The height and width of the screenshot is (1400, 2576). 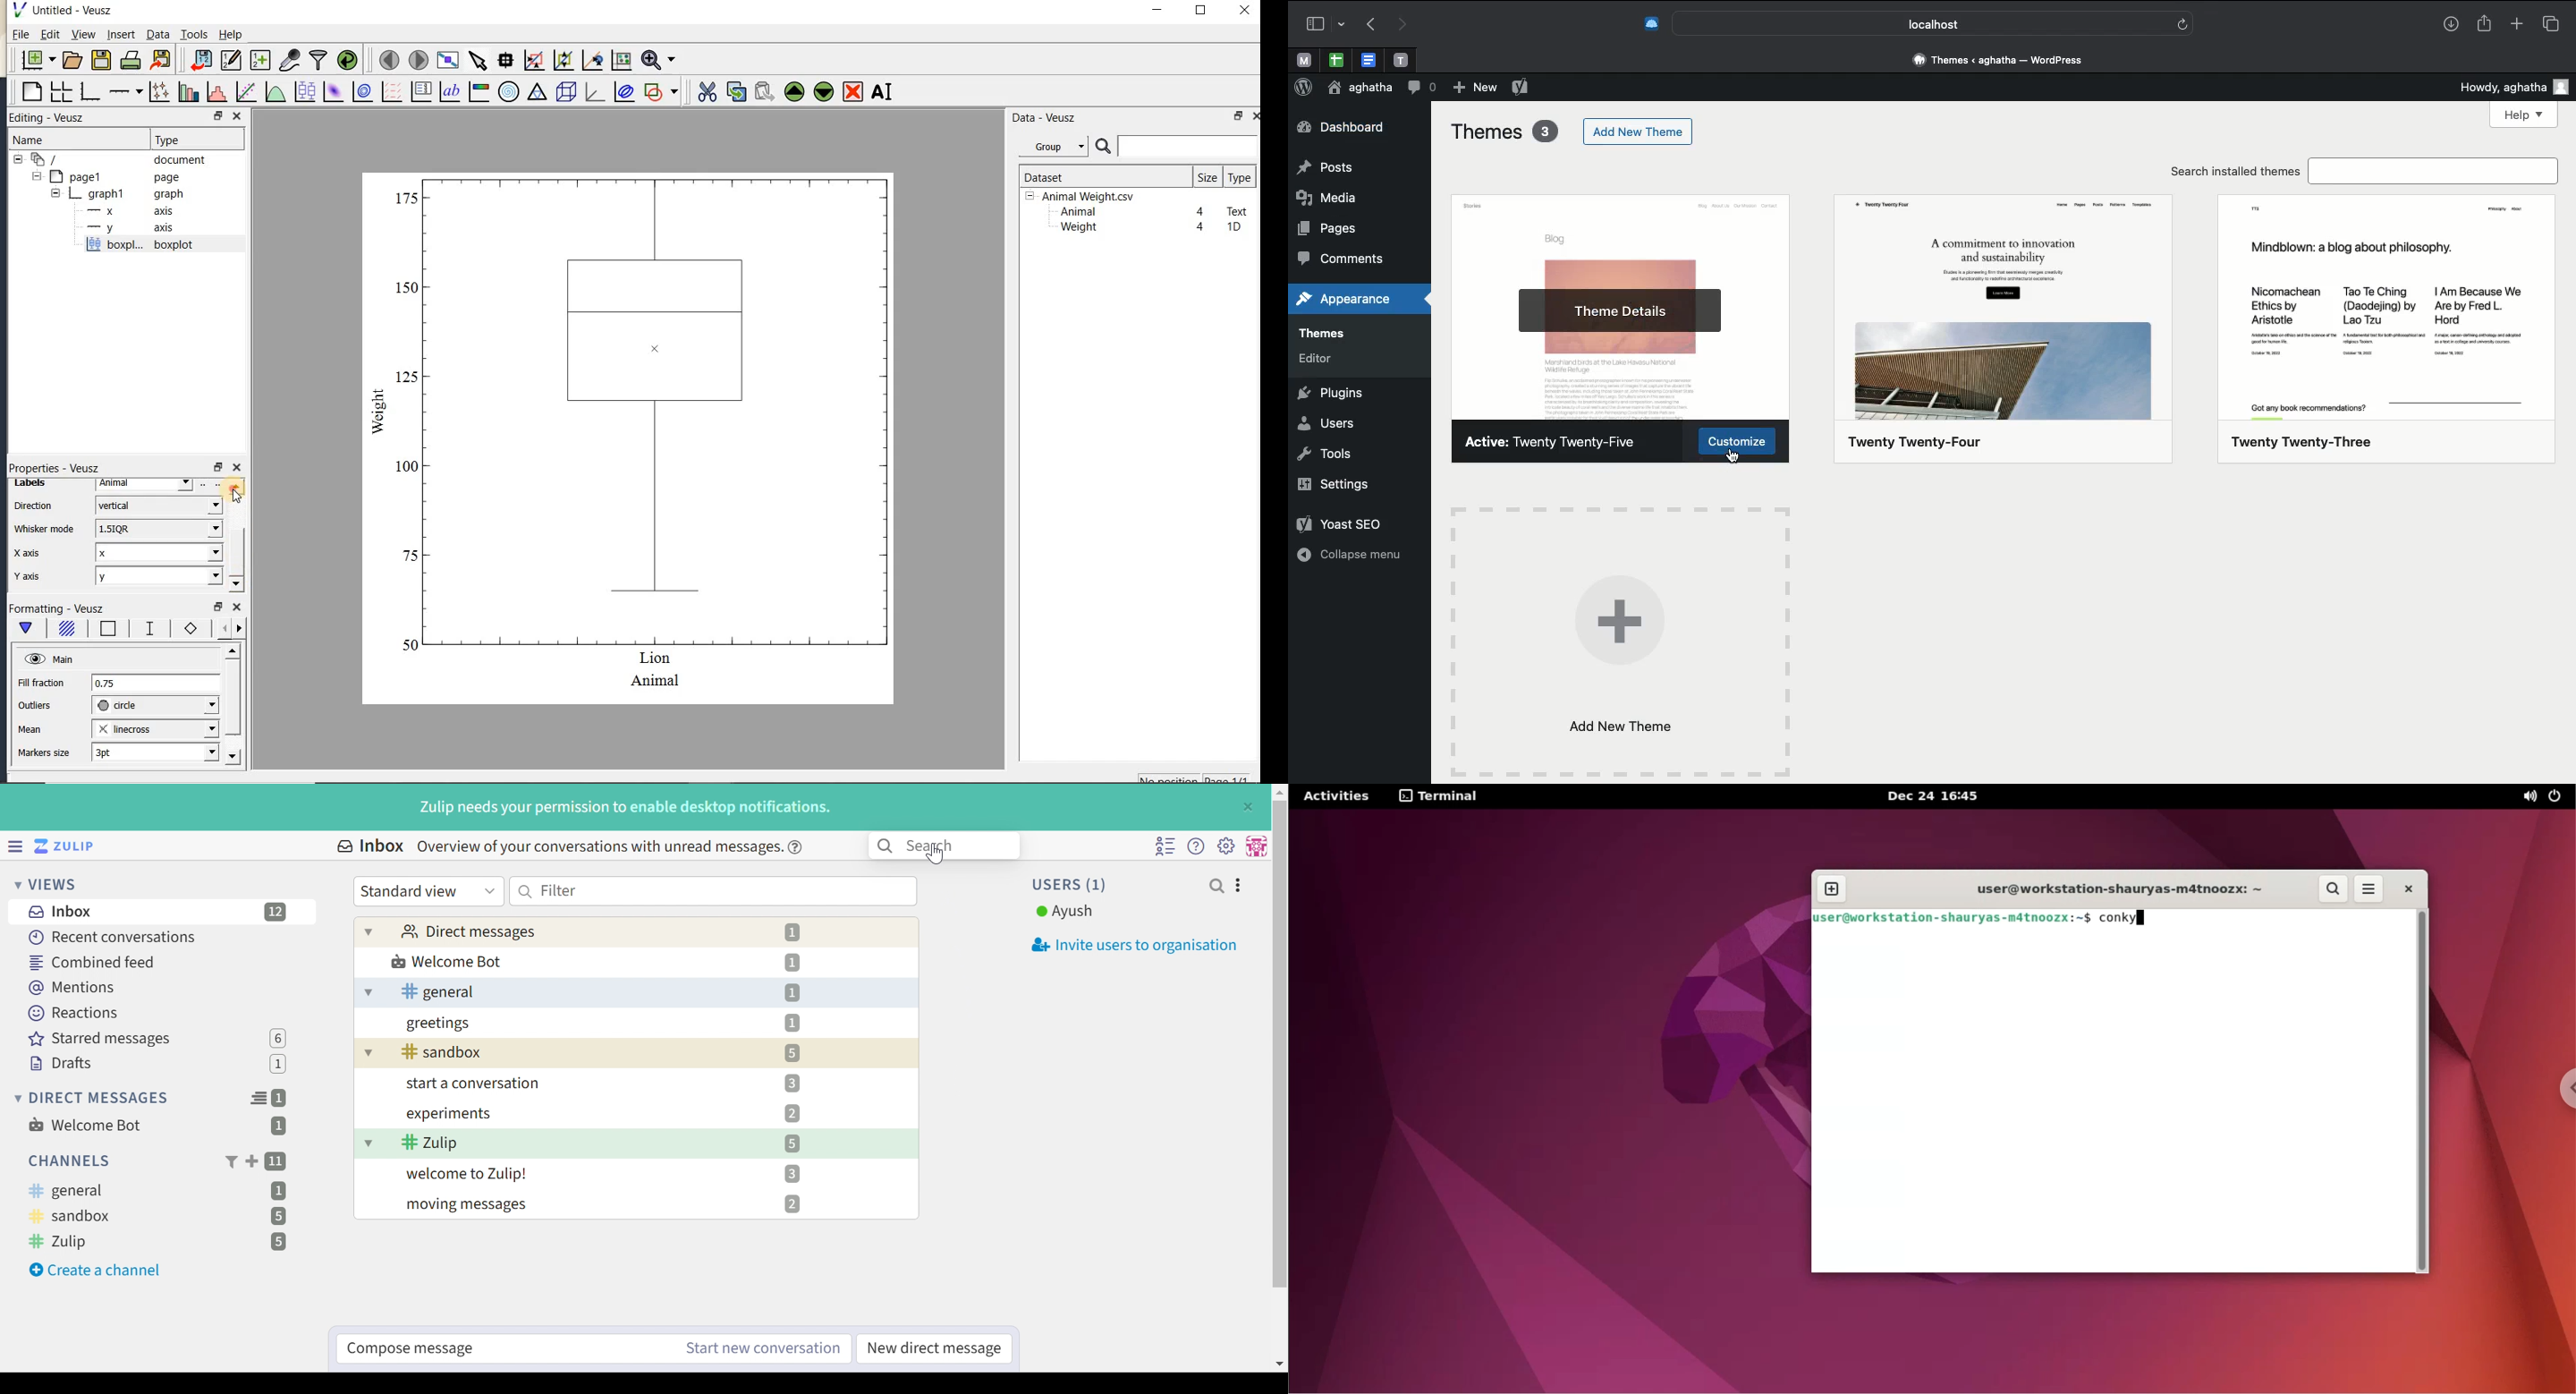 What do you see at coordinates (1065, 912) in the screenshot?
I see `Ayush` at bounding box center [1065, 912].